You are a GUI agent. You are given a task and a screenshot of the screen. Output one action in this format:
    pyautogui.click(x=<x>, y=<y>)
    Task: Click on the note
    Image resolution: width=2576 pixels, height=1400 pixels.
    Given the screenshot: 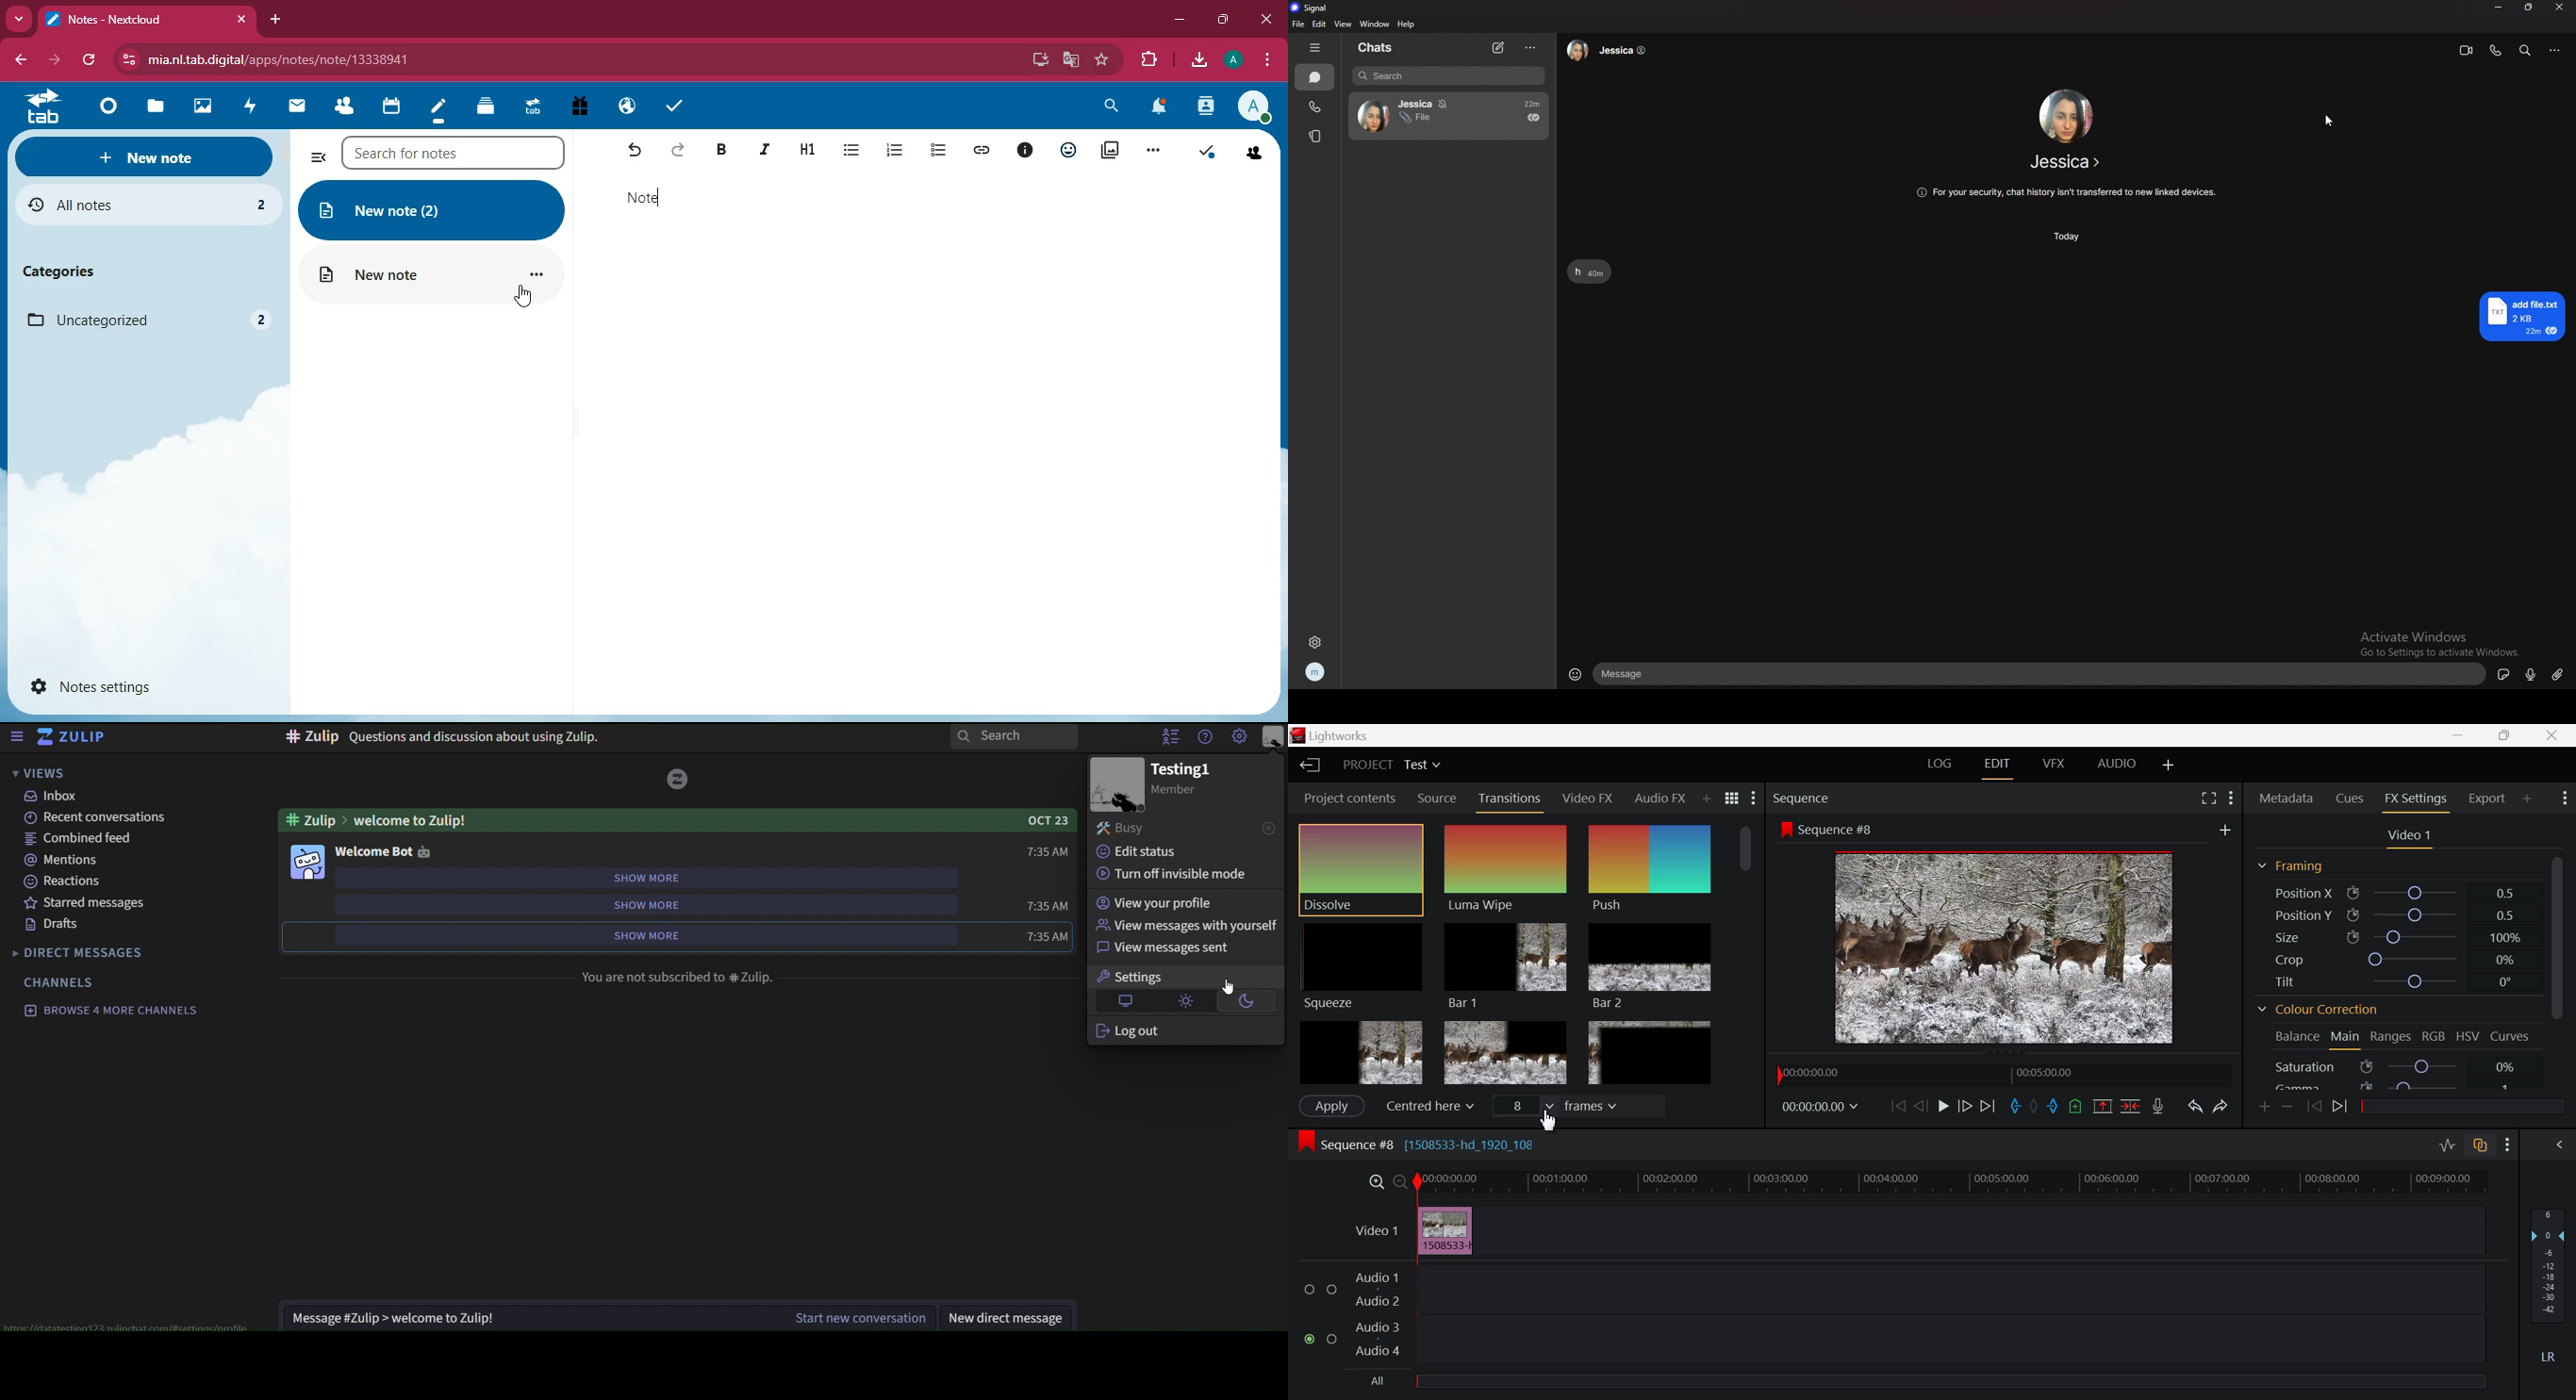 What is the action you would take?
    pyautogui.click(x=653, y=199)
    